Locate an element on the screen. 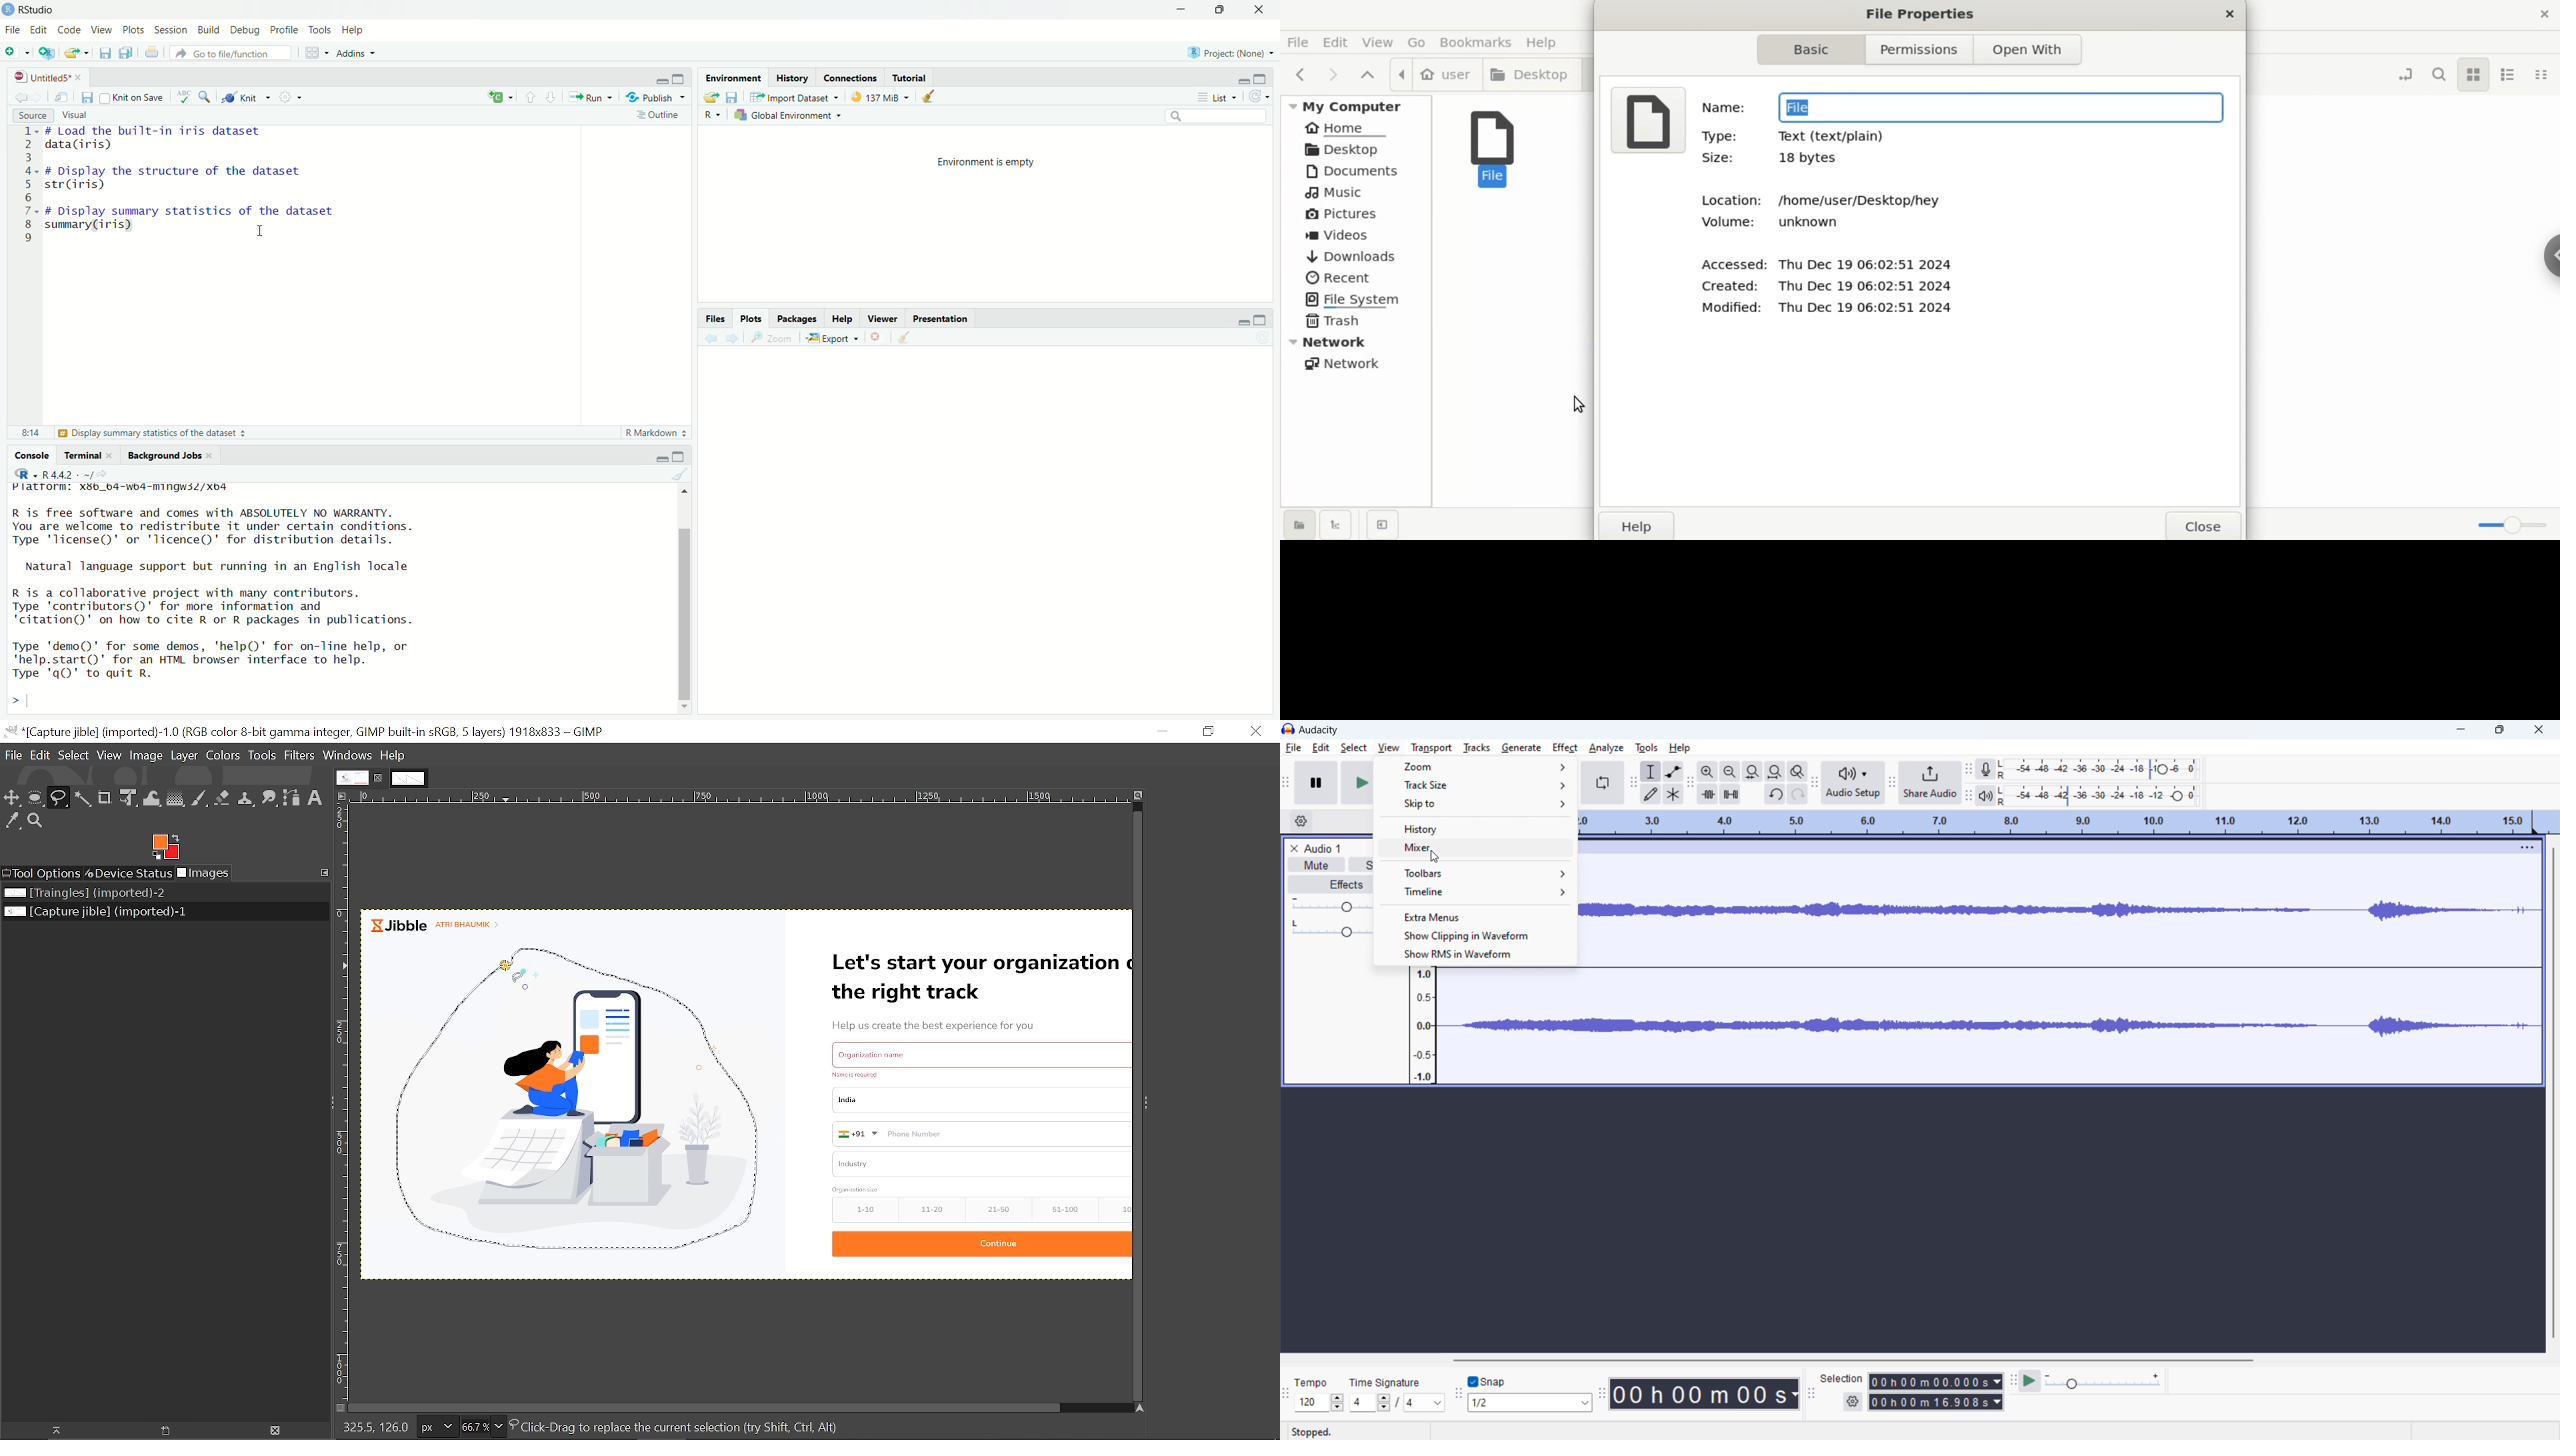 Image resolution: width=2576 pixels, height=1456 pixels. desktop is located at coordinates (1533, 75).